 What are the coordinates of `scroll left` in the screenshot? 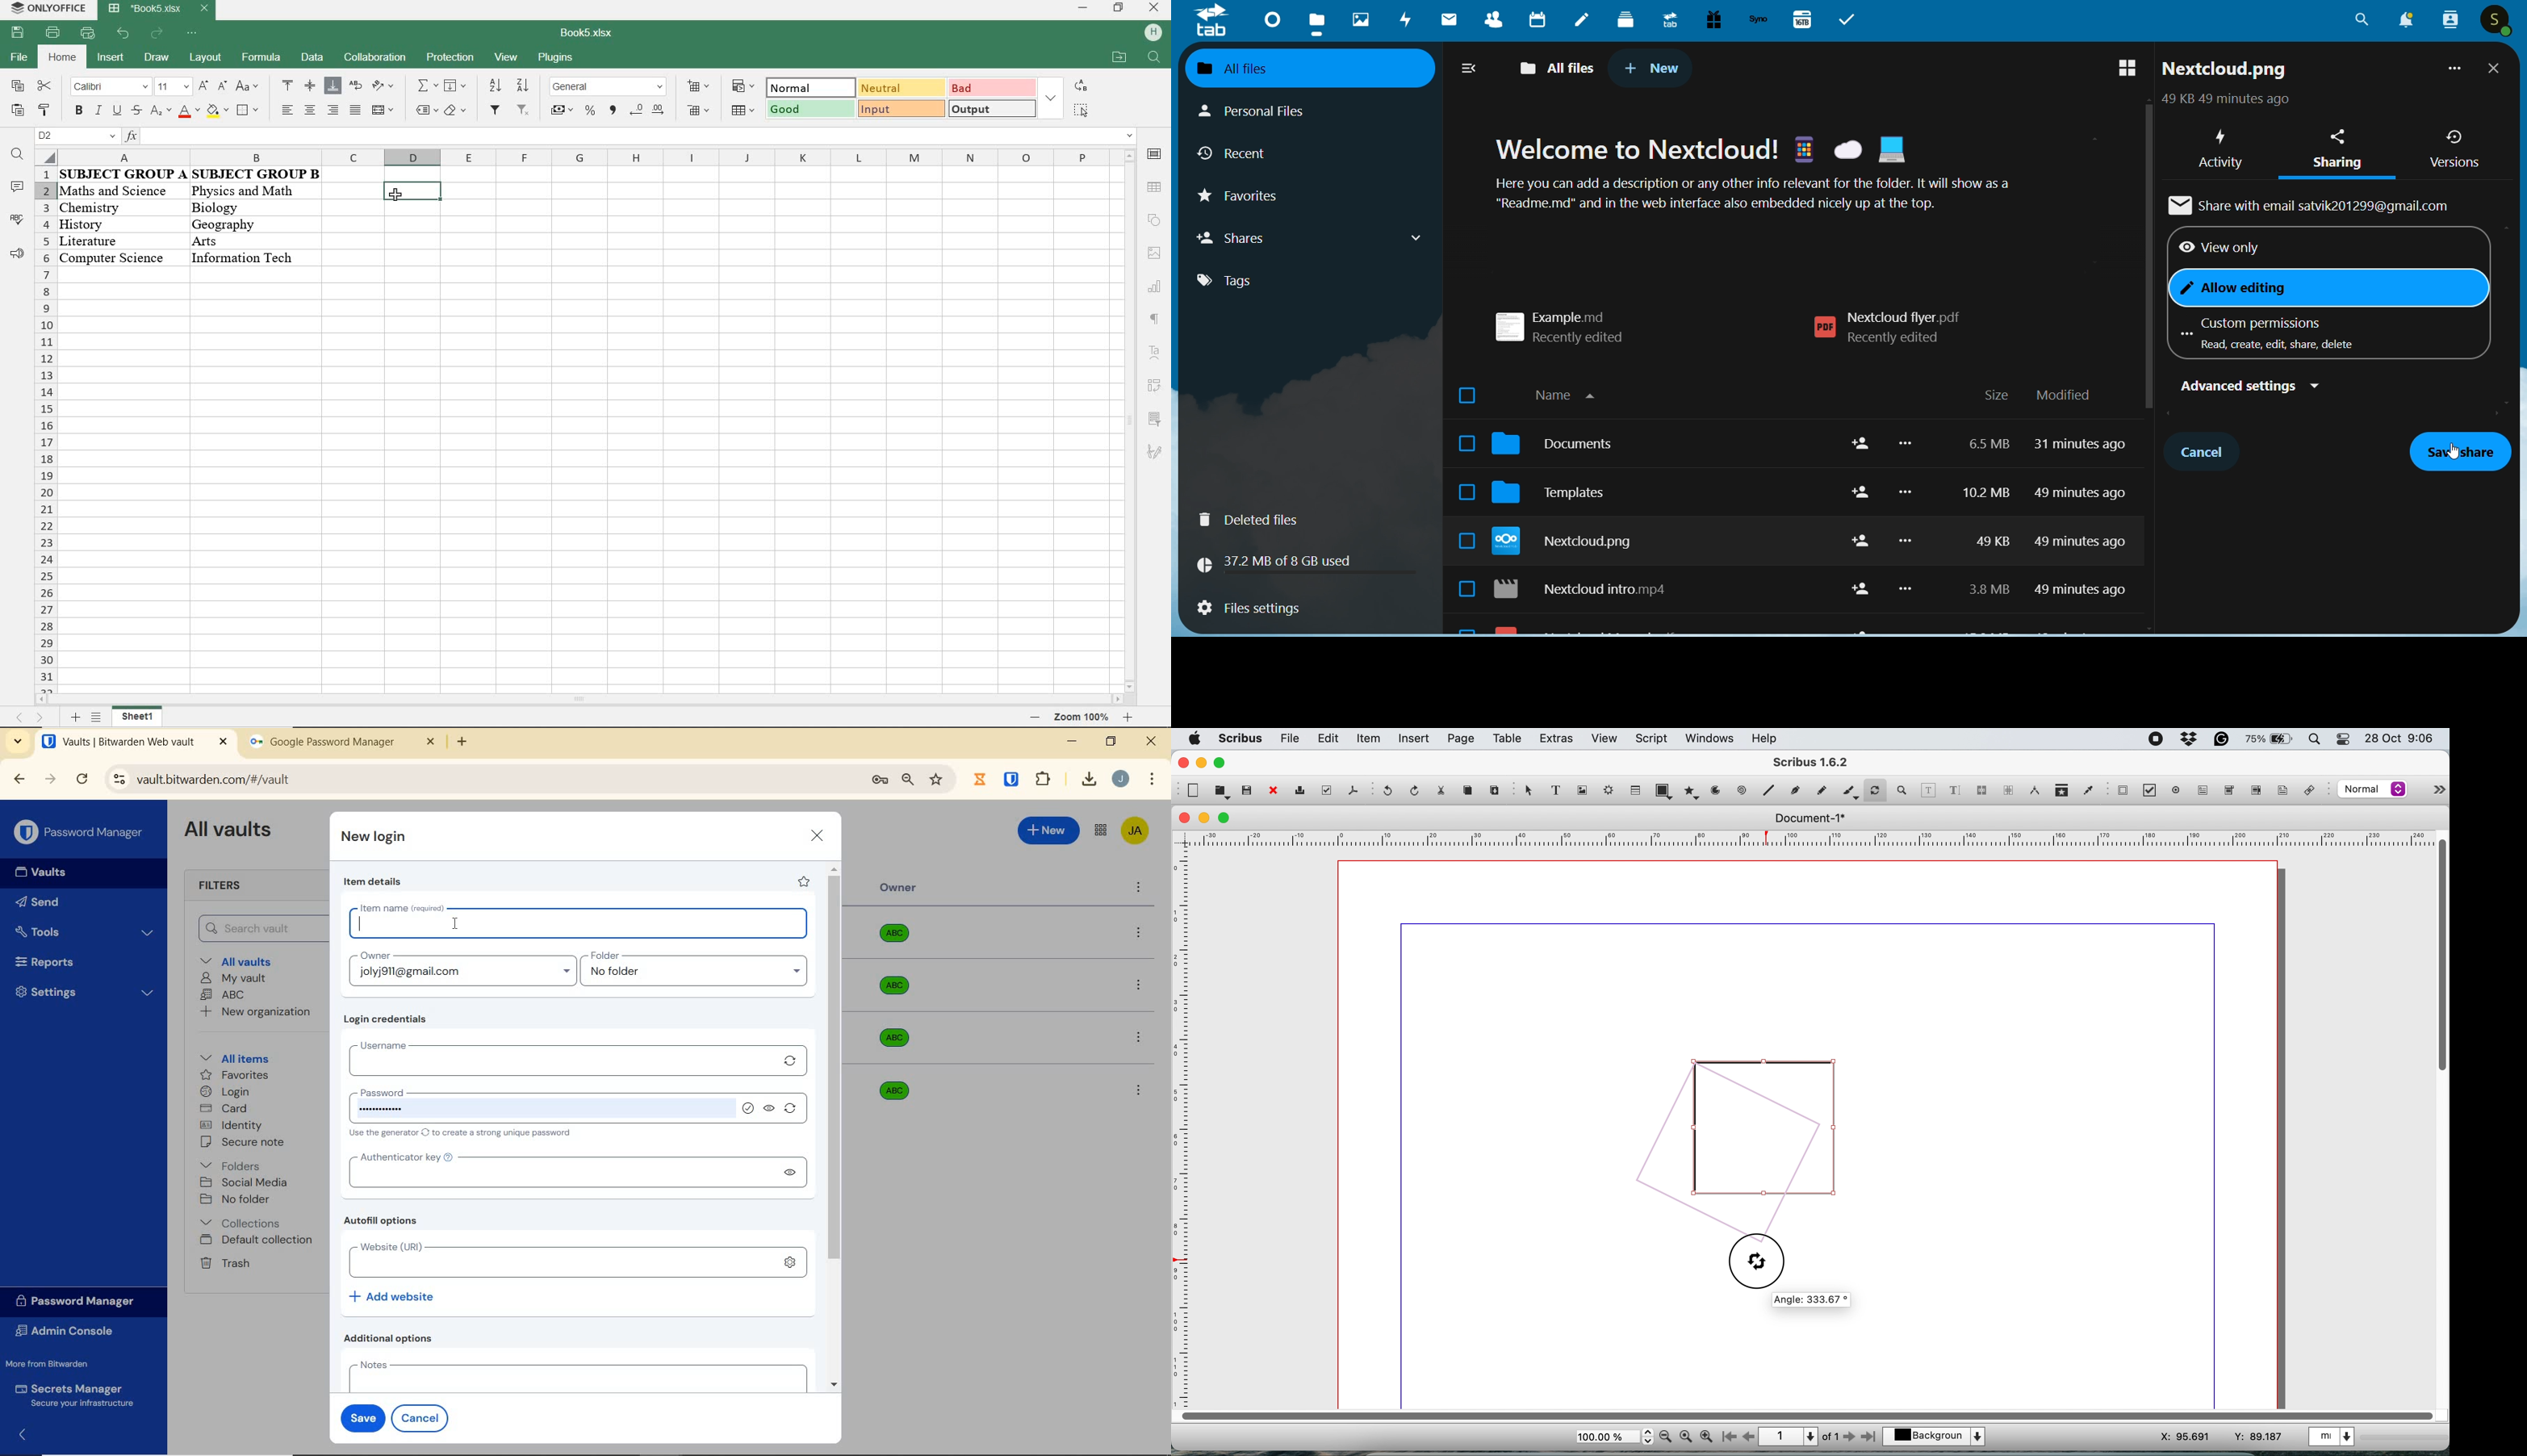 It's located at (44, 702).